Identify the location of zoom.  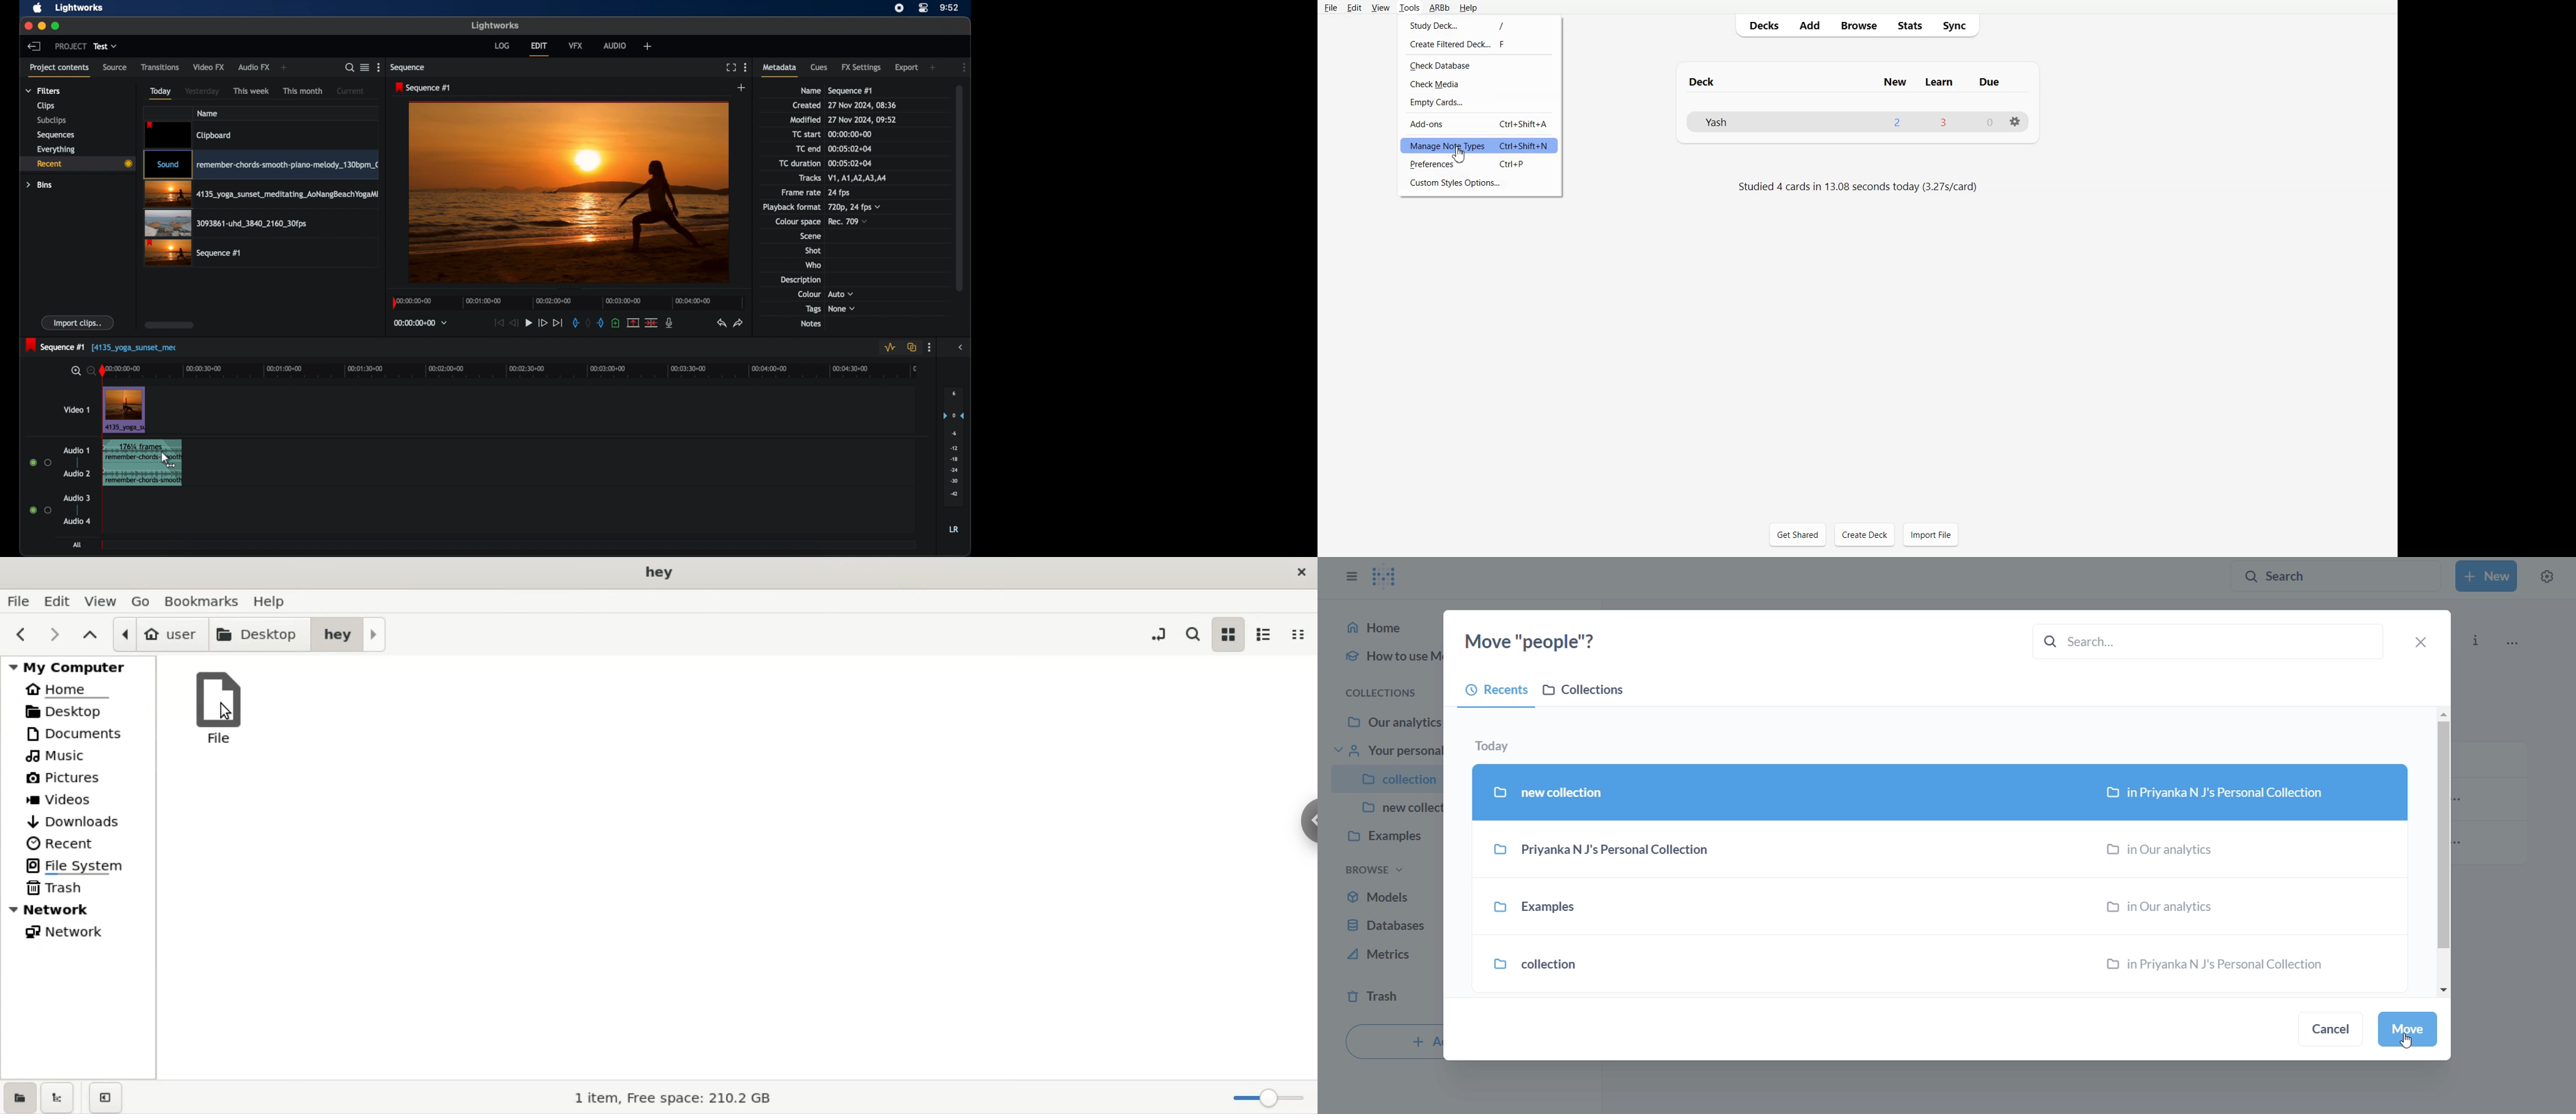
(1262, 1097).